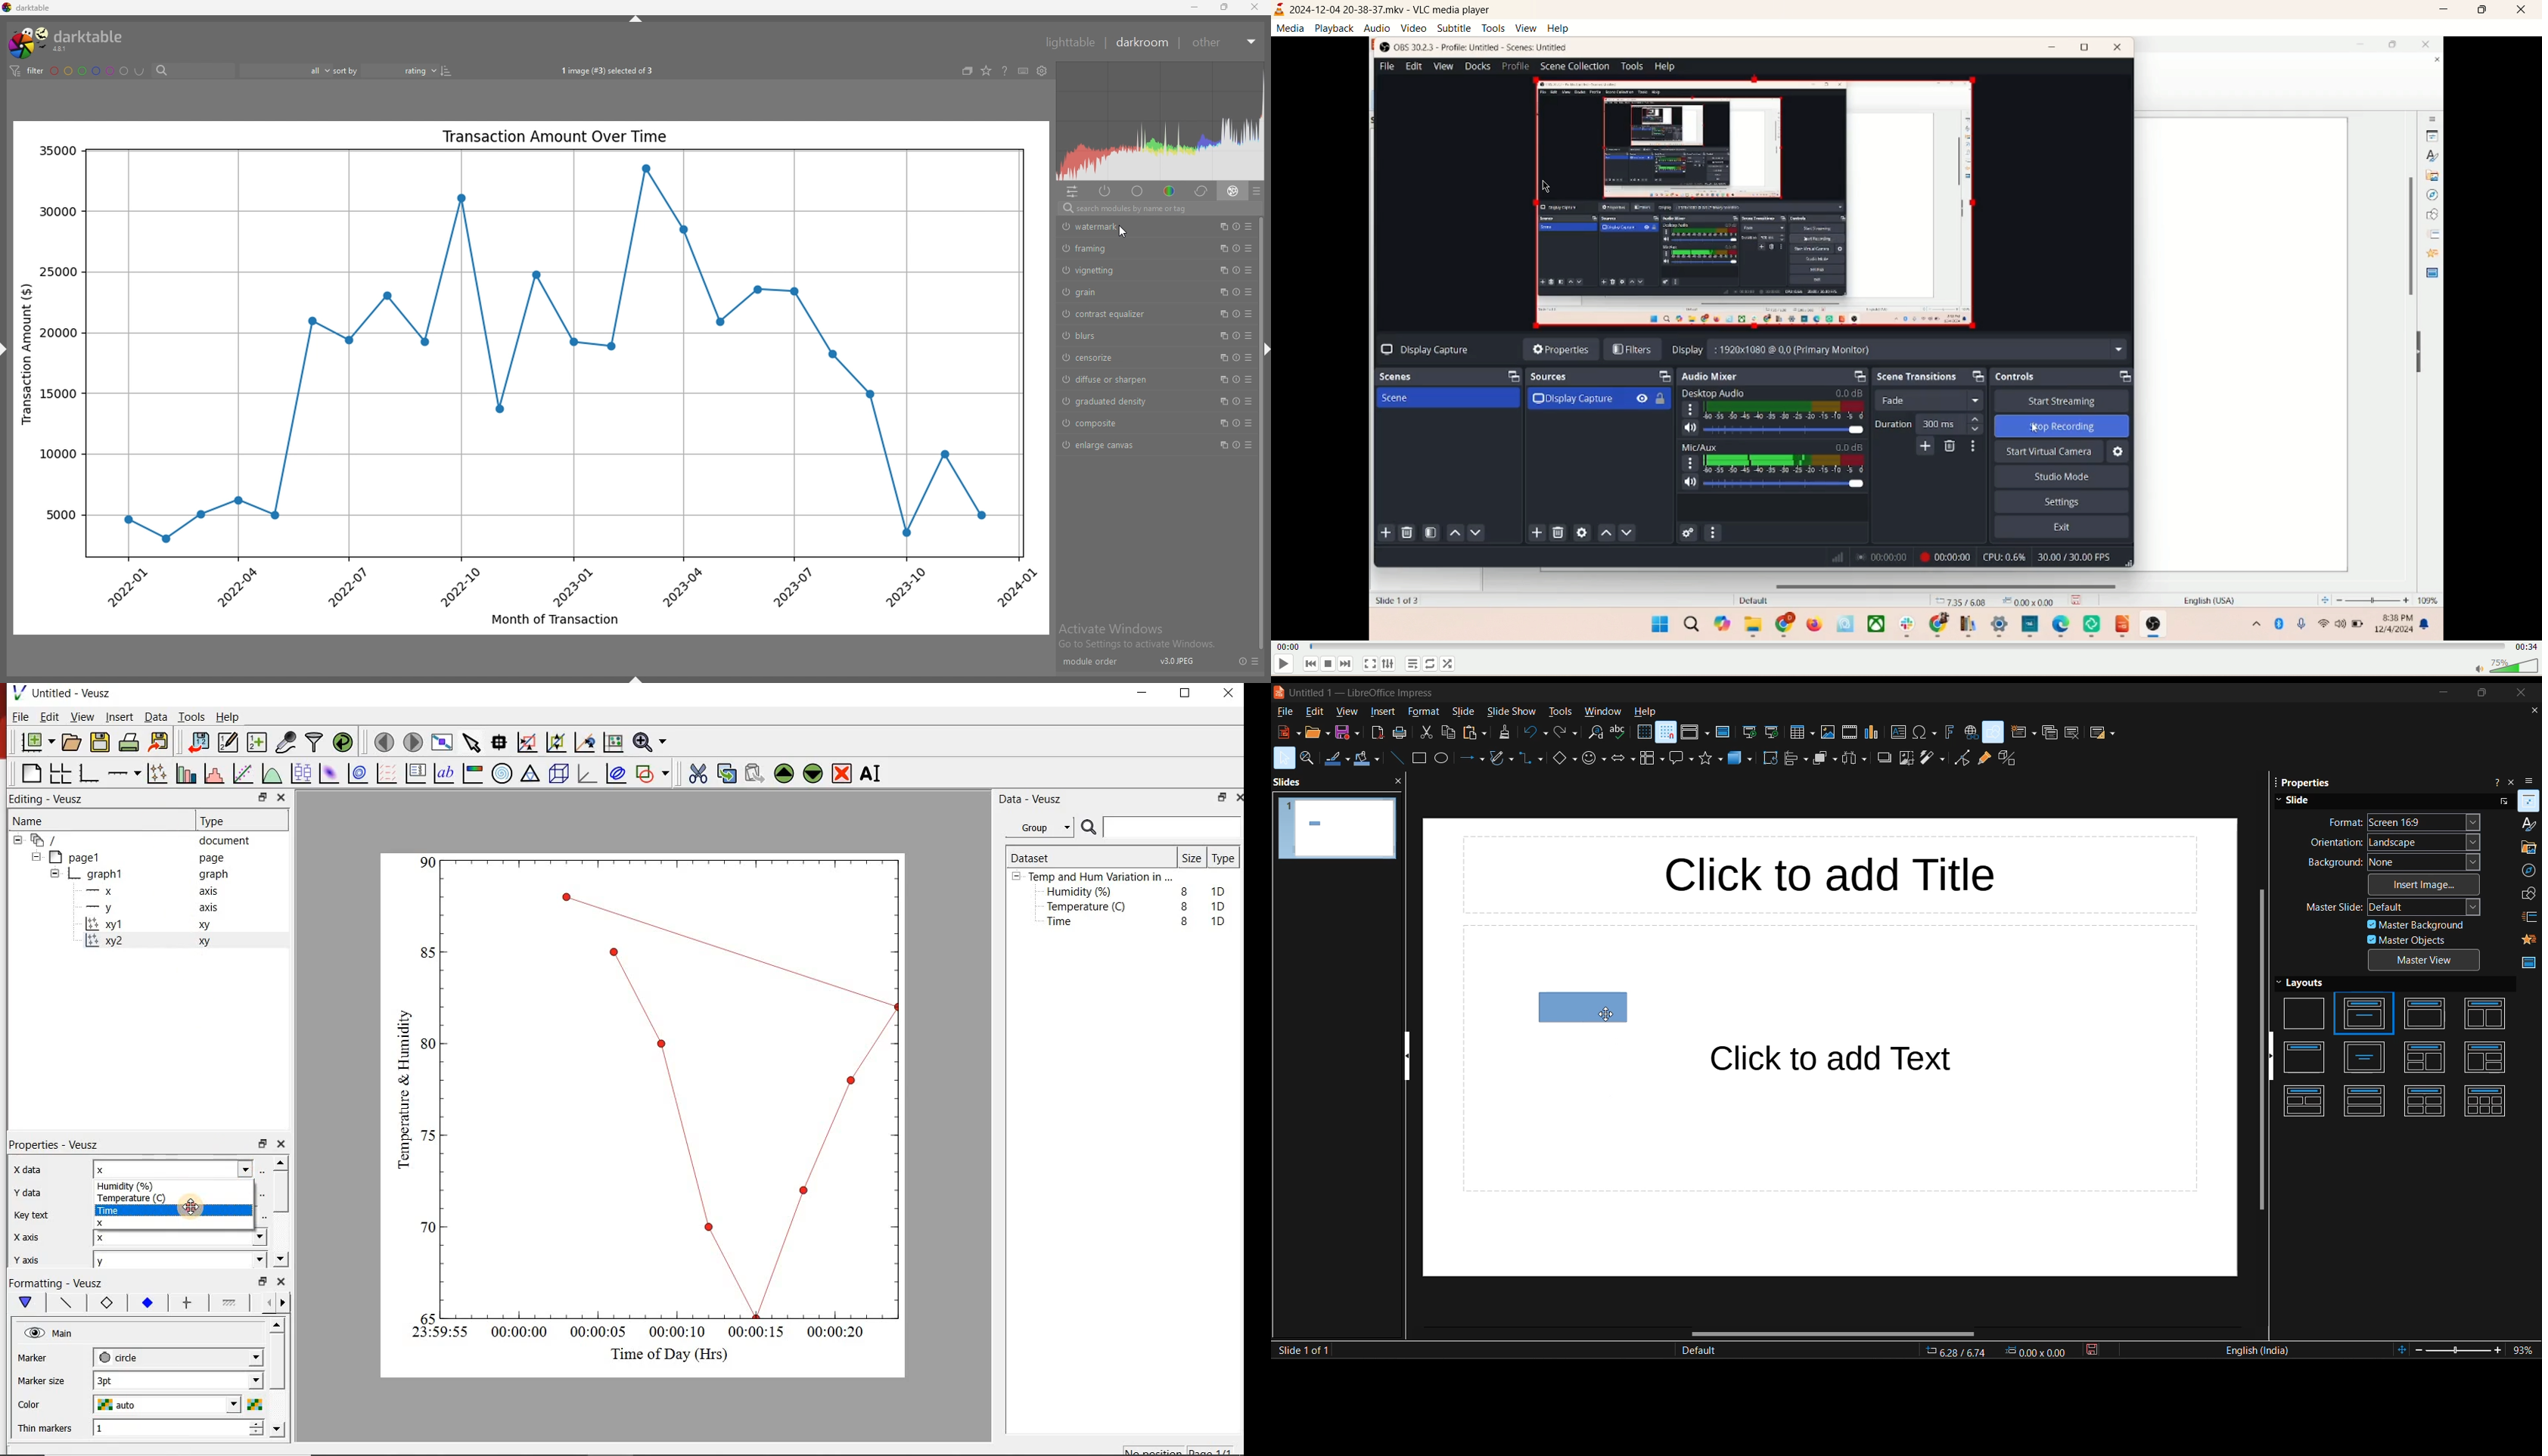 Image resolution: width=2548 pixels, height=1456 pixels. I want to click on cursor, so click(1546, 187).